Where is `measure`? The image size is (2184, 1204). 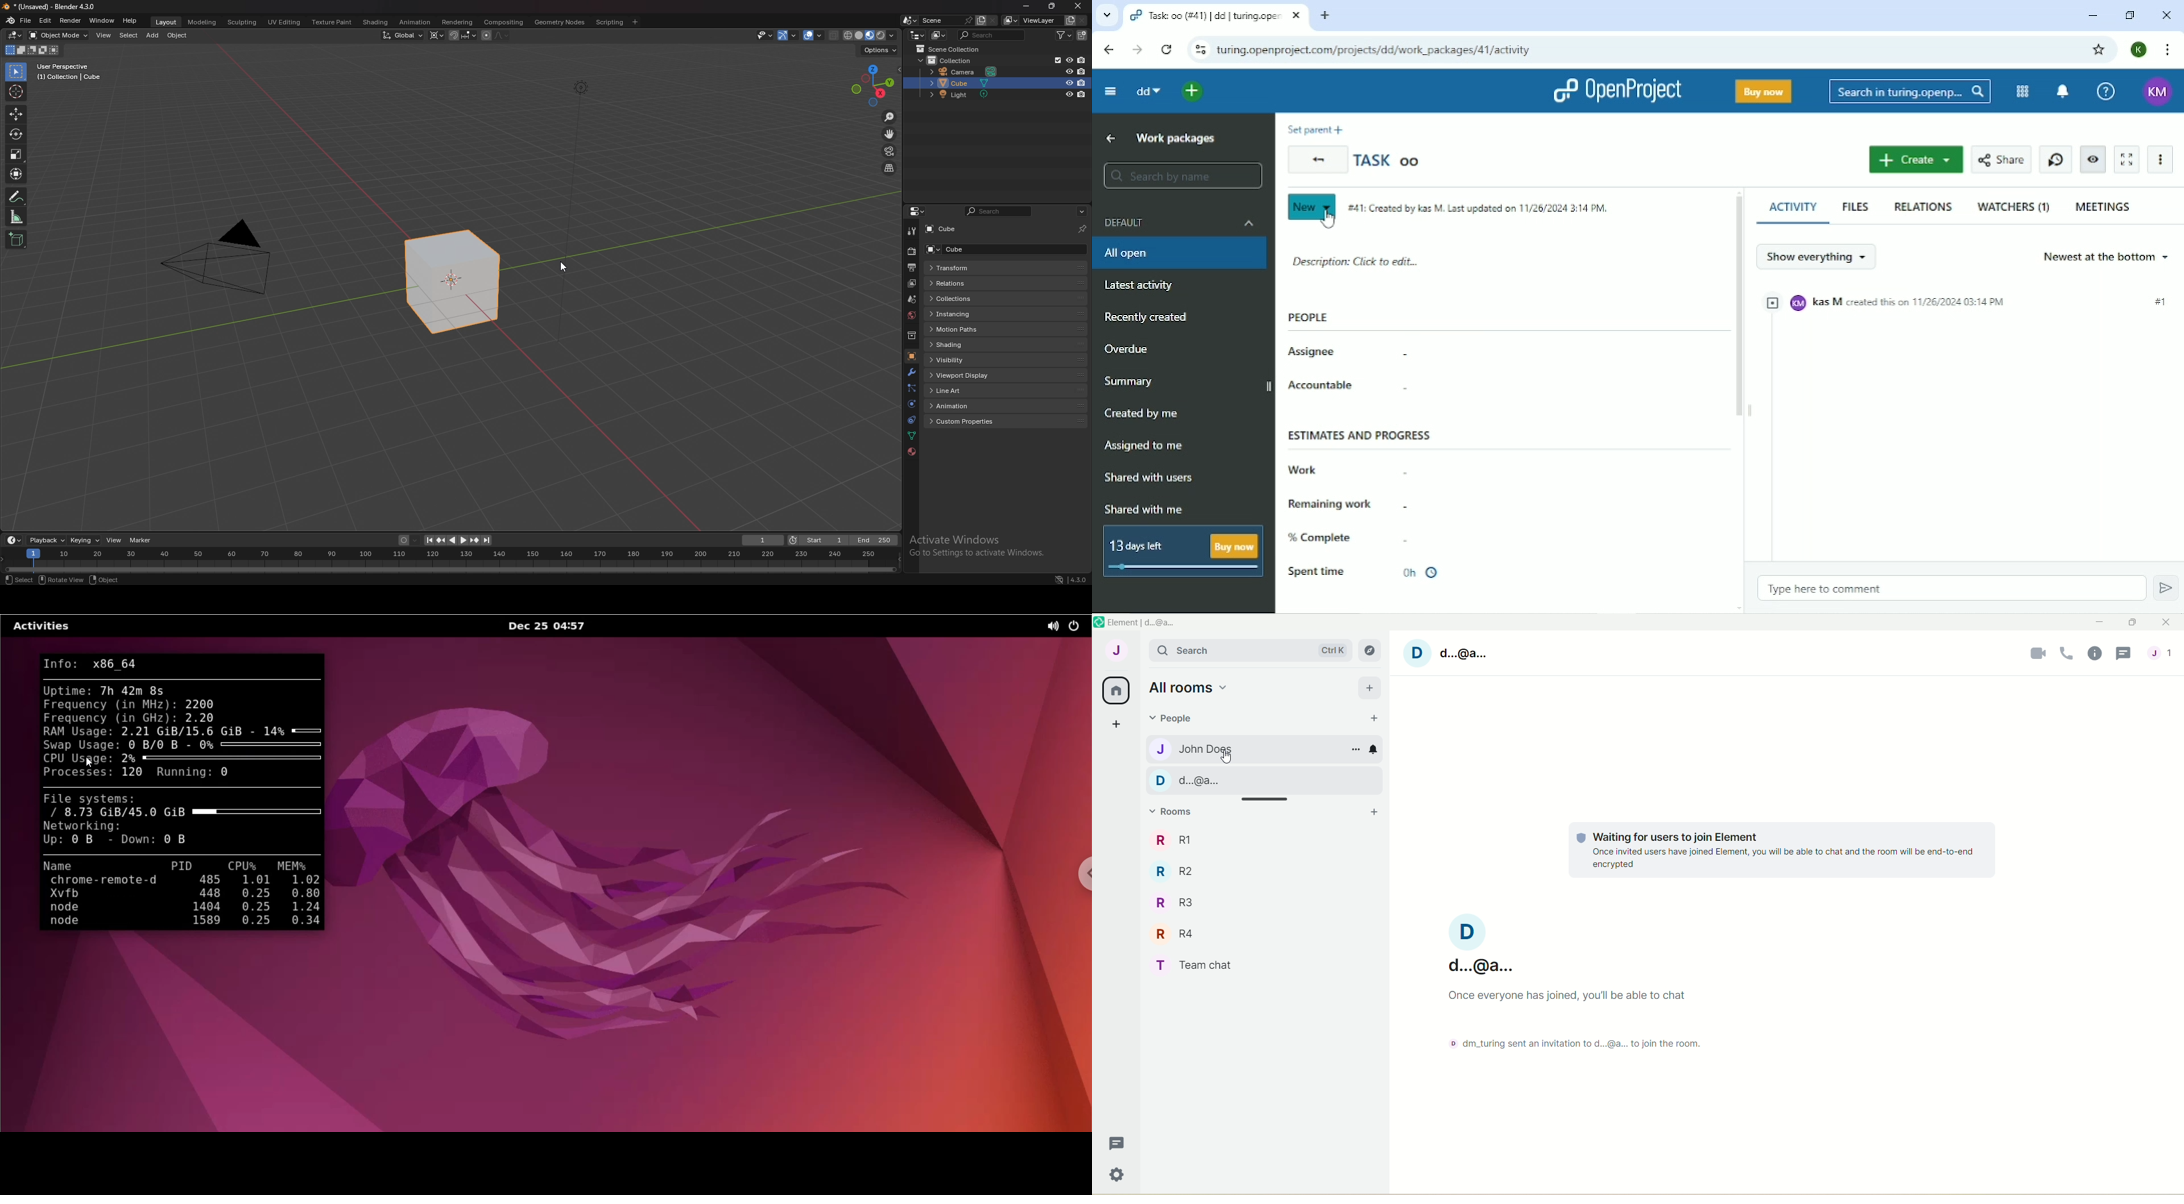
measure is located at coordinates (16, 217).